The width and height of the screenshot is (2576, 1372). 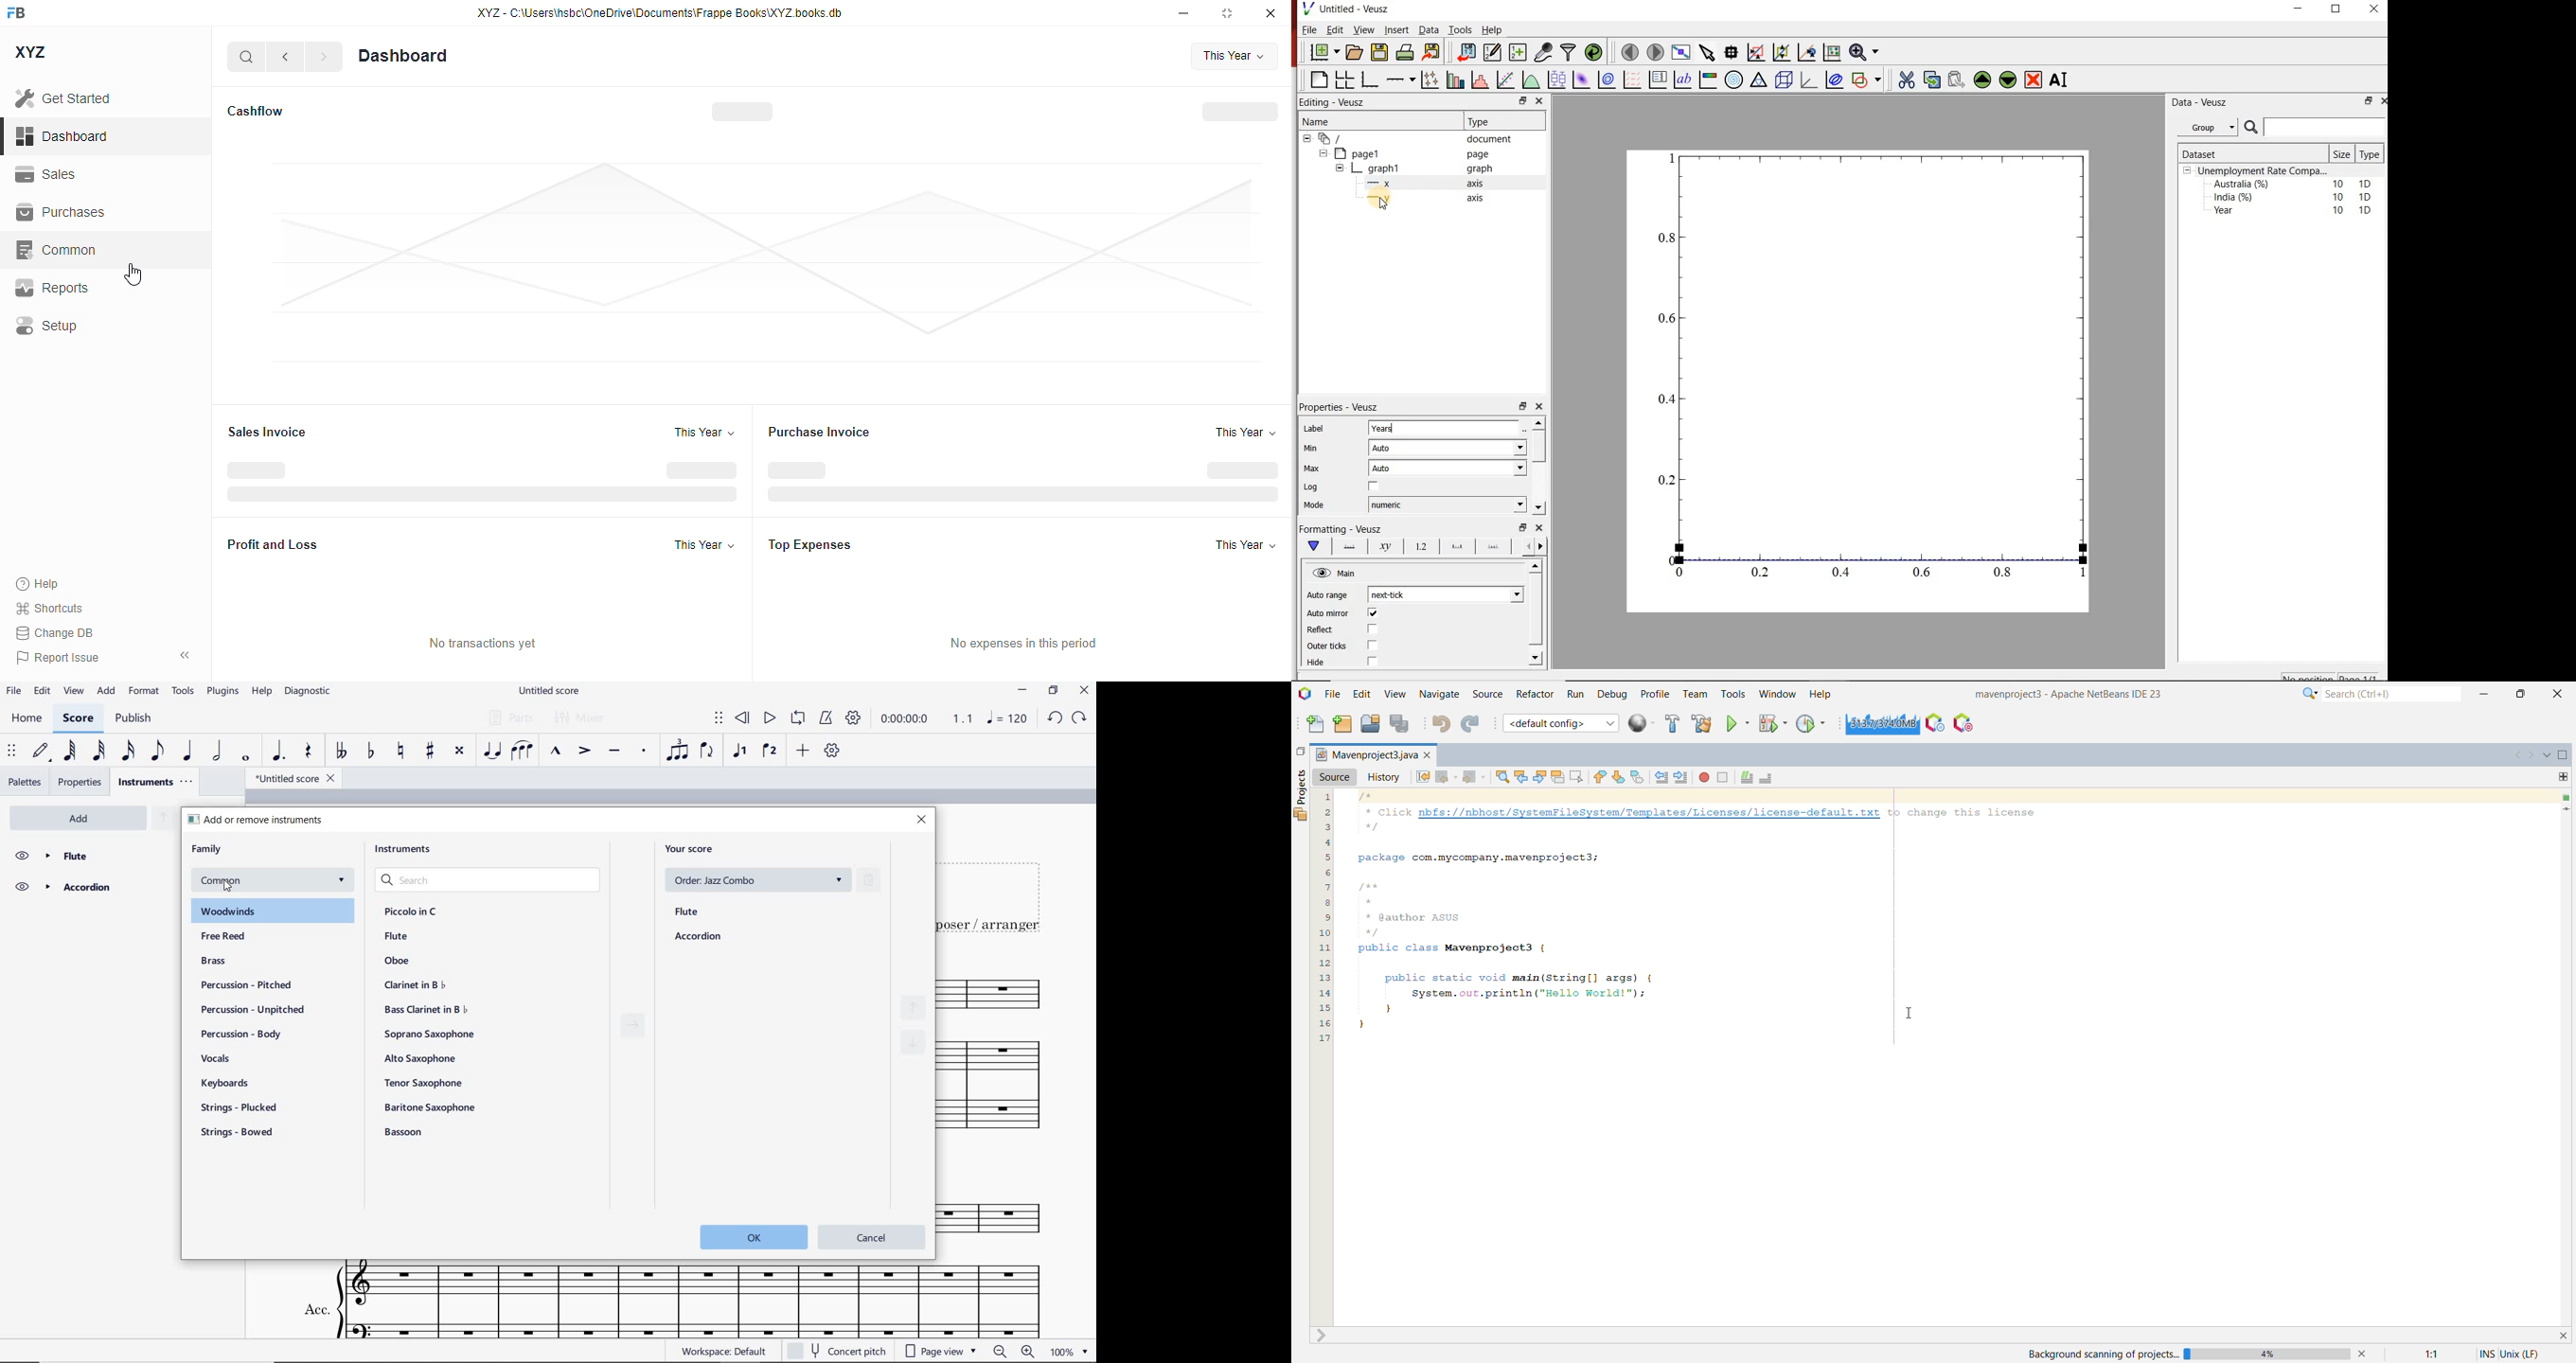 I want to click on this year, so click(x=1246, y=544).